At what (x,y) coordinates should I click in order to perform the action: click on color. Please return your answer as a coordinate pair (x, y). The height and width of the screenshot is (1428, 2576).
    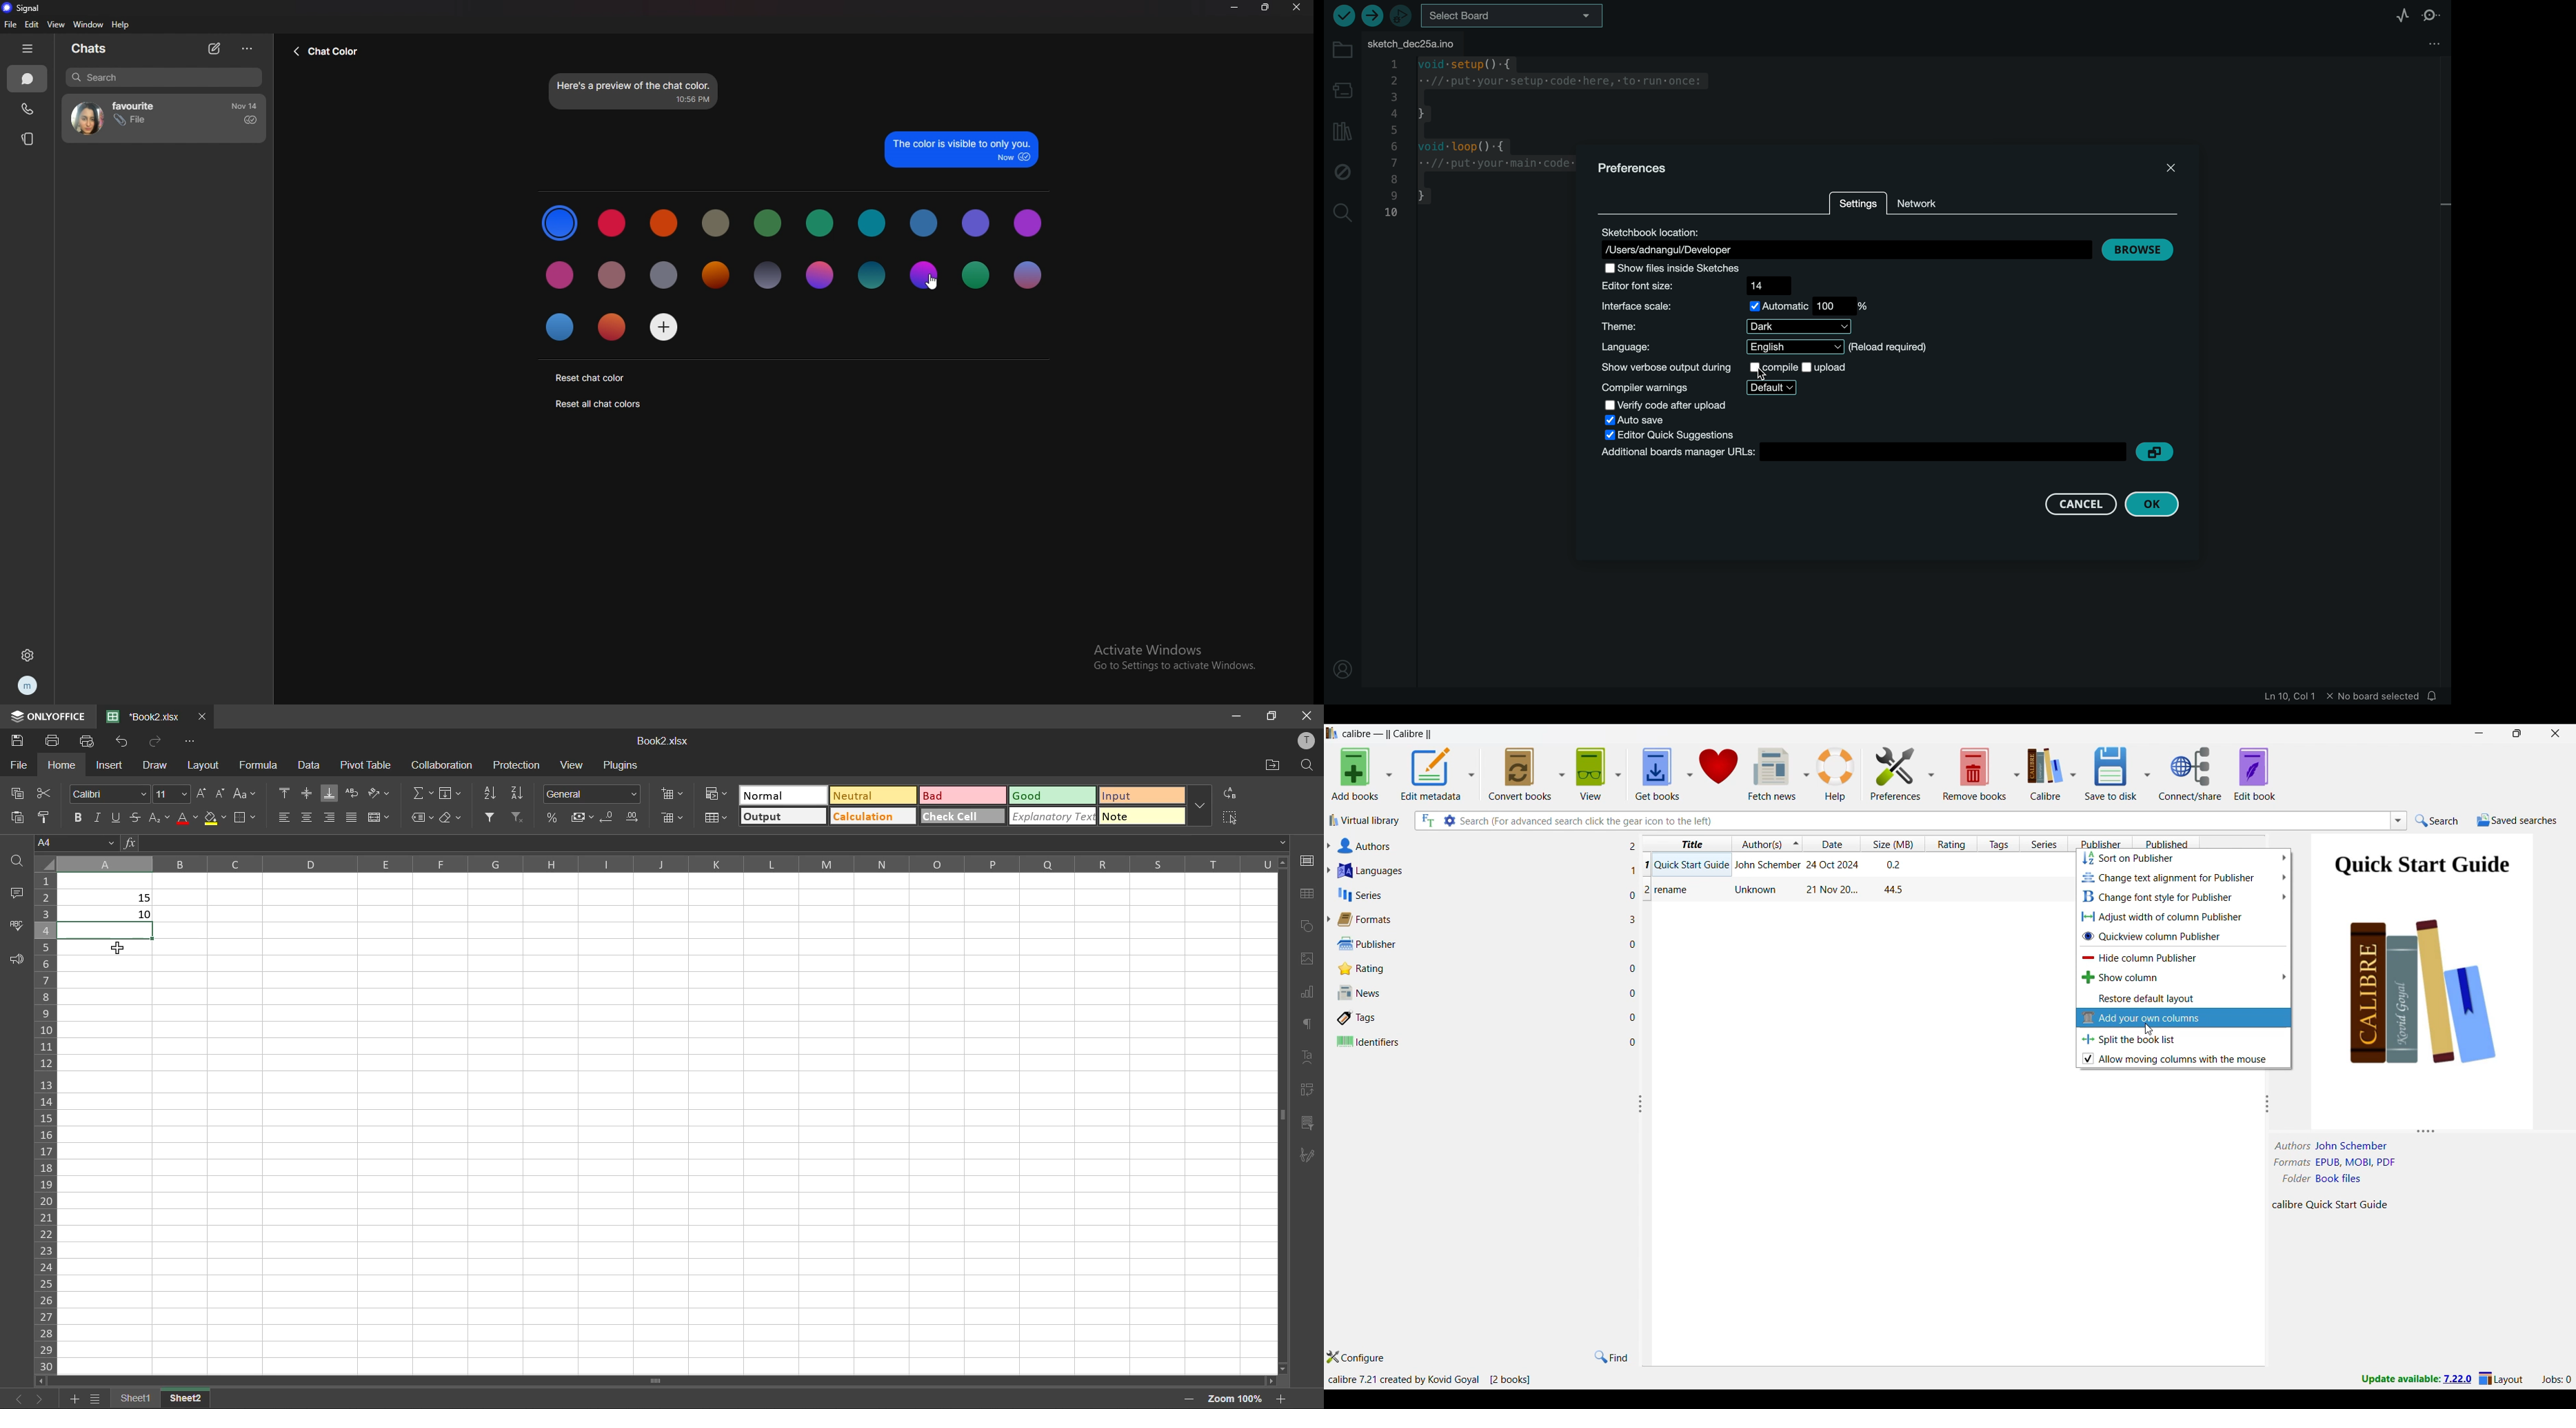
    Looking at the image, I should click on (871, 277).